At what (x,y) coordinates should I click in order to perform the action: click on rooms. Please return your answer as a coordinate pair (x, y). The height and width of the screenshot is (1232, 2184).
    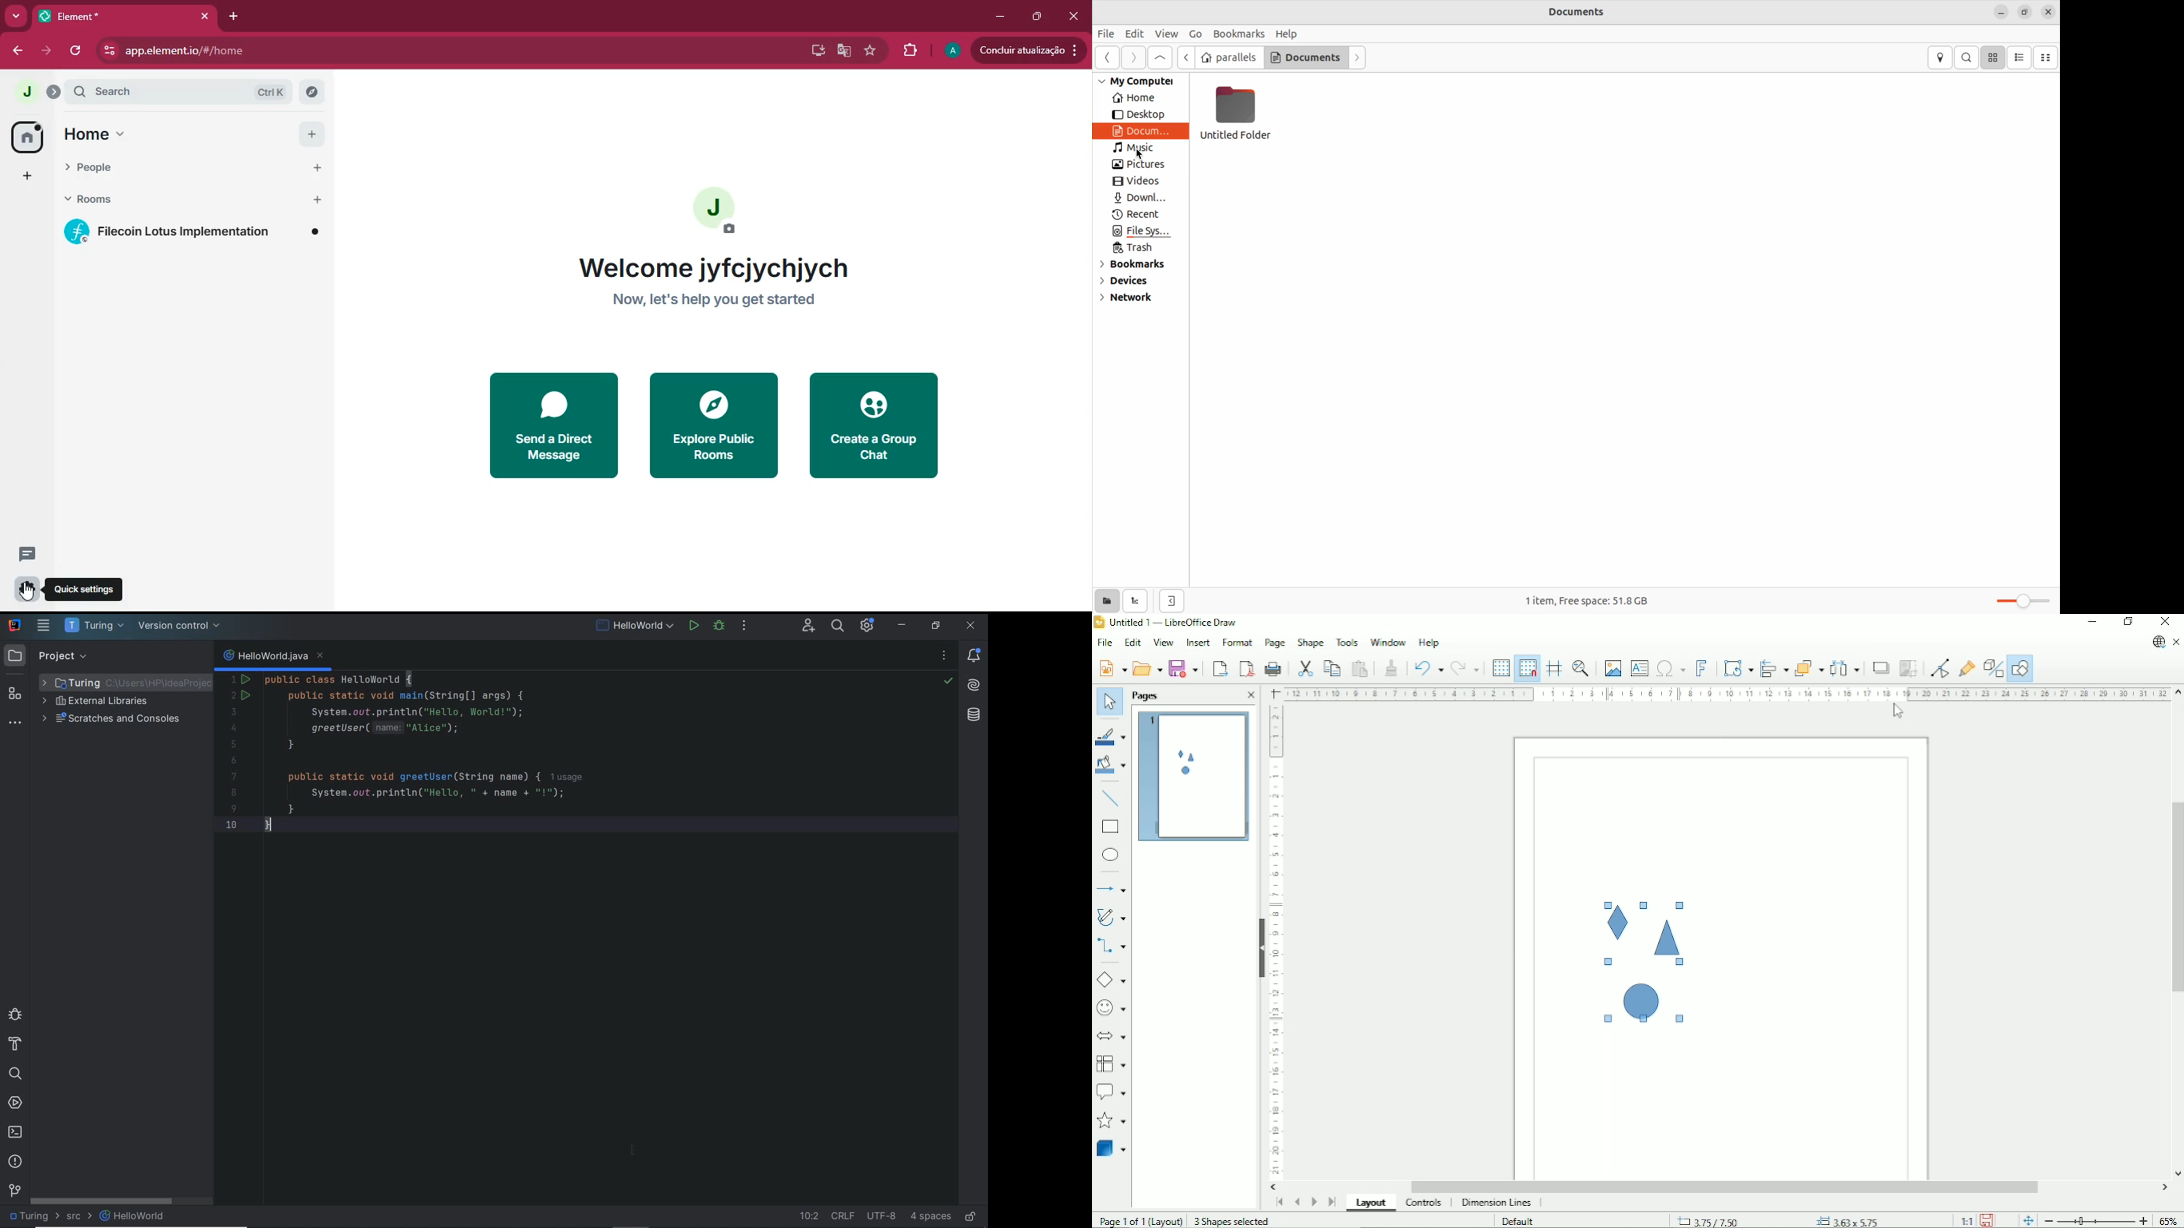
    Looking at the image, I should click on (153, 197).